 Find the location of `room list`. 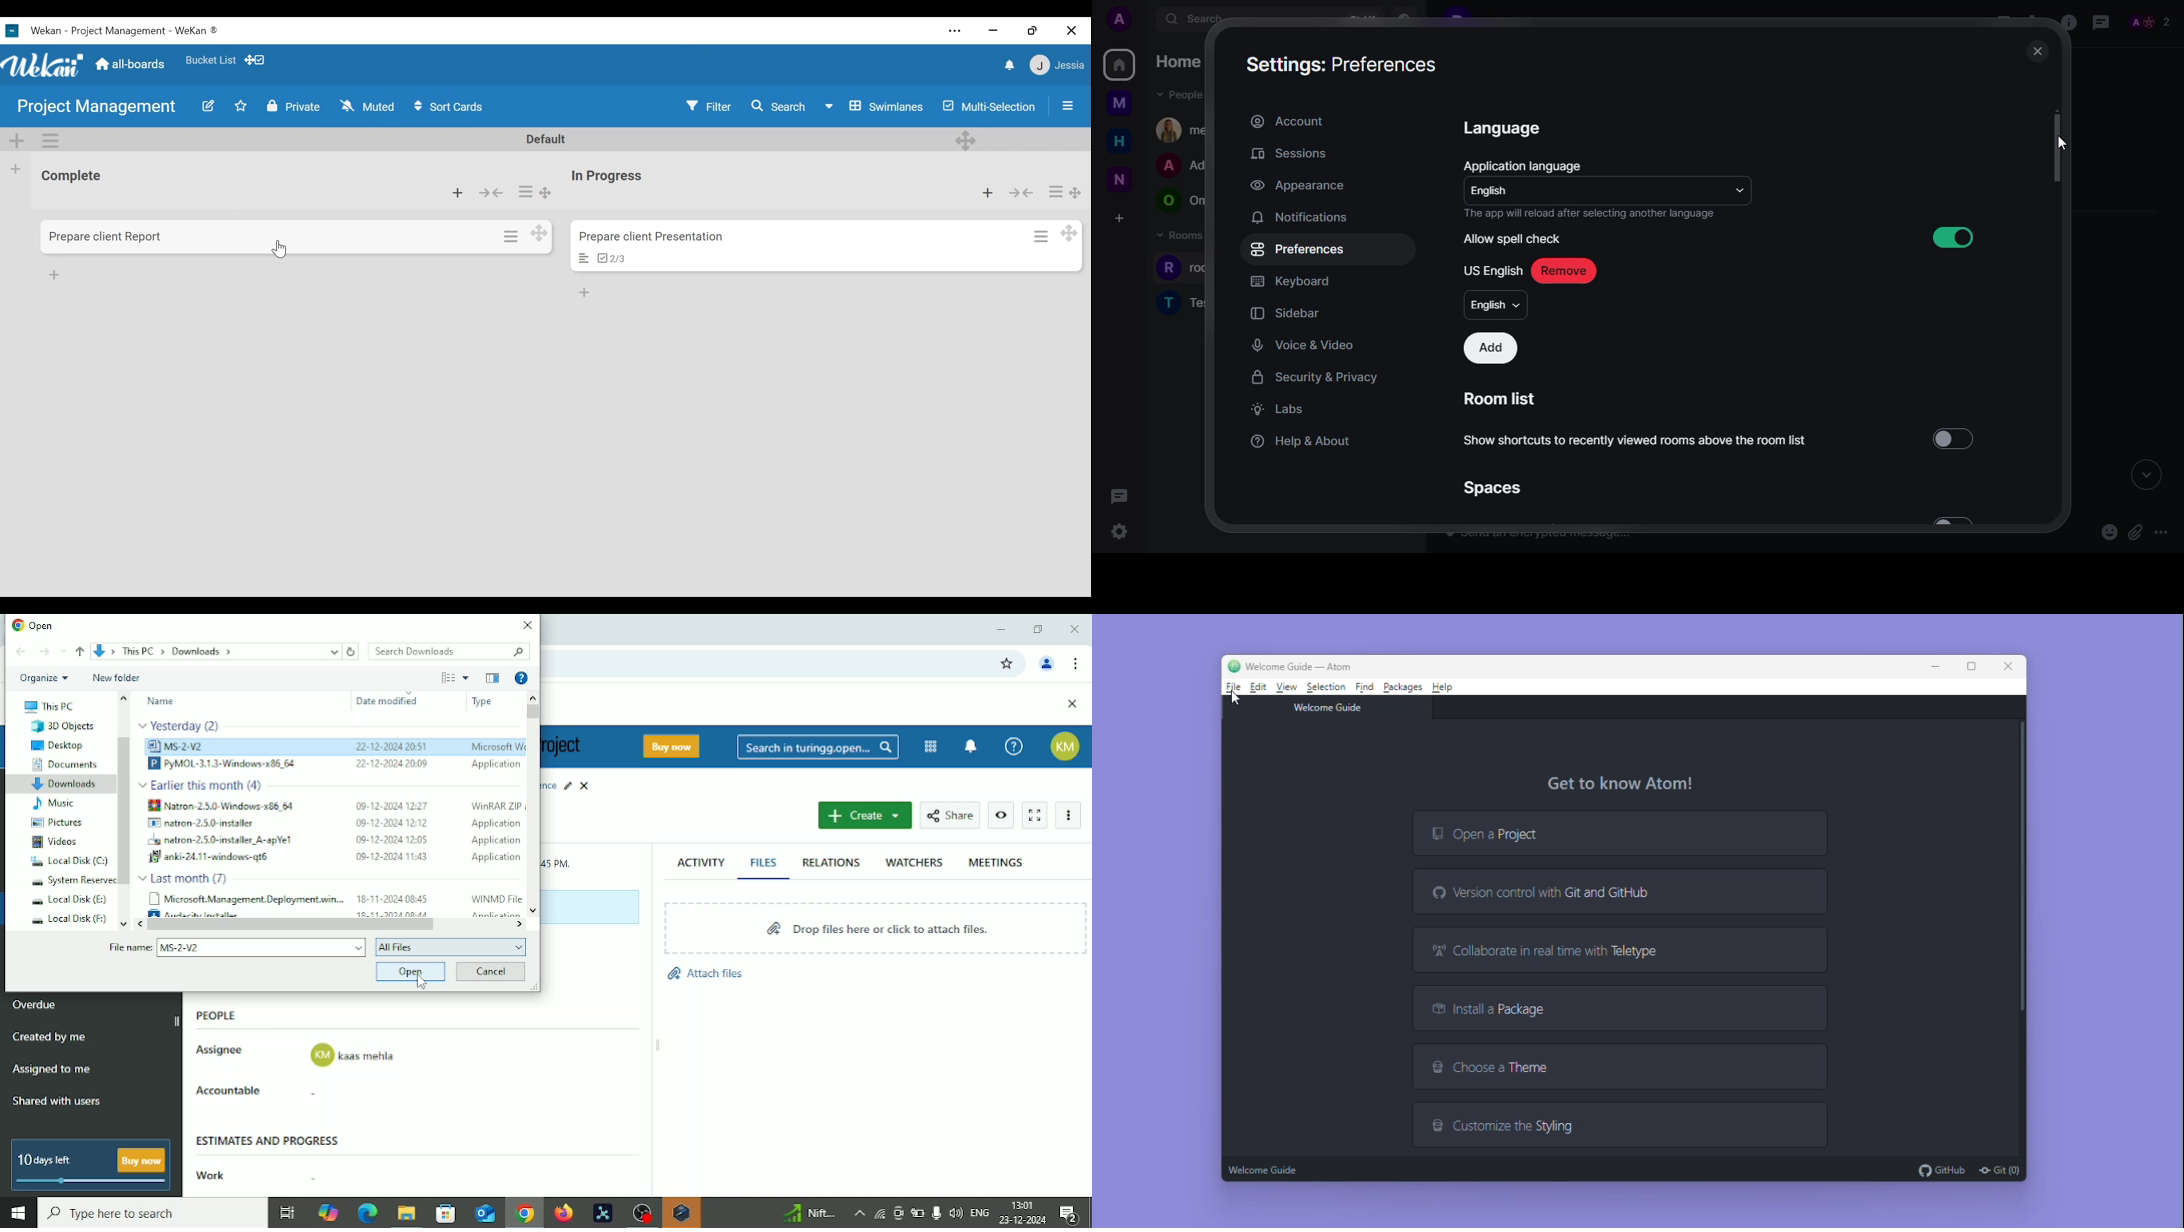

room list is located at coordinates (1503, 399).